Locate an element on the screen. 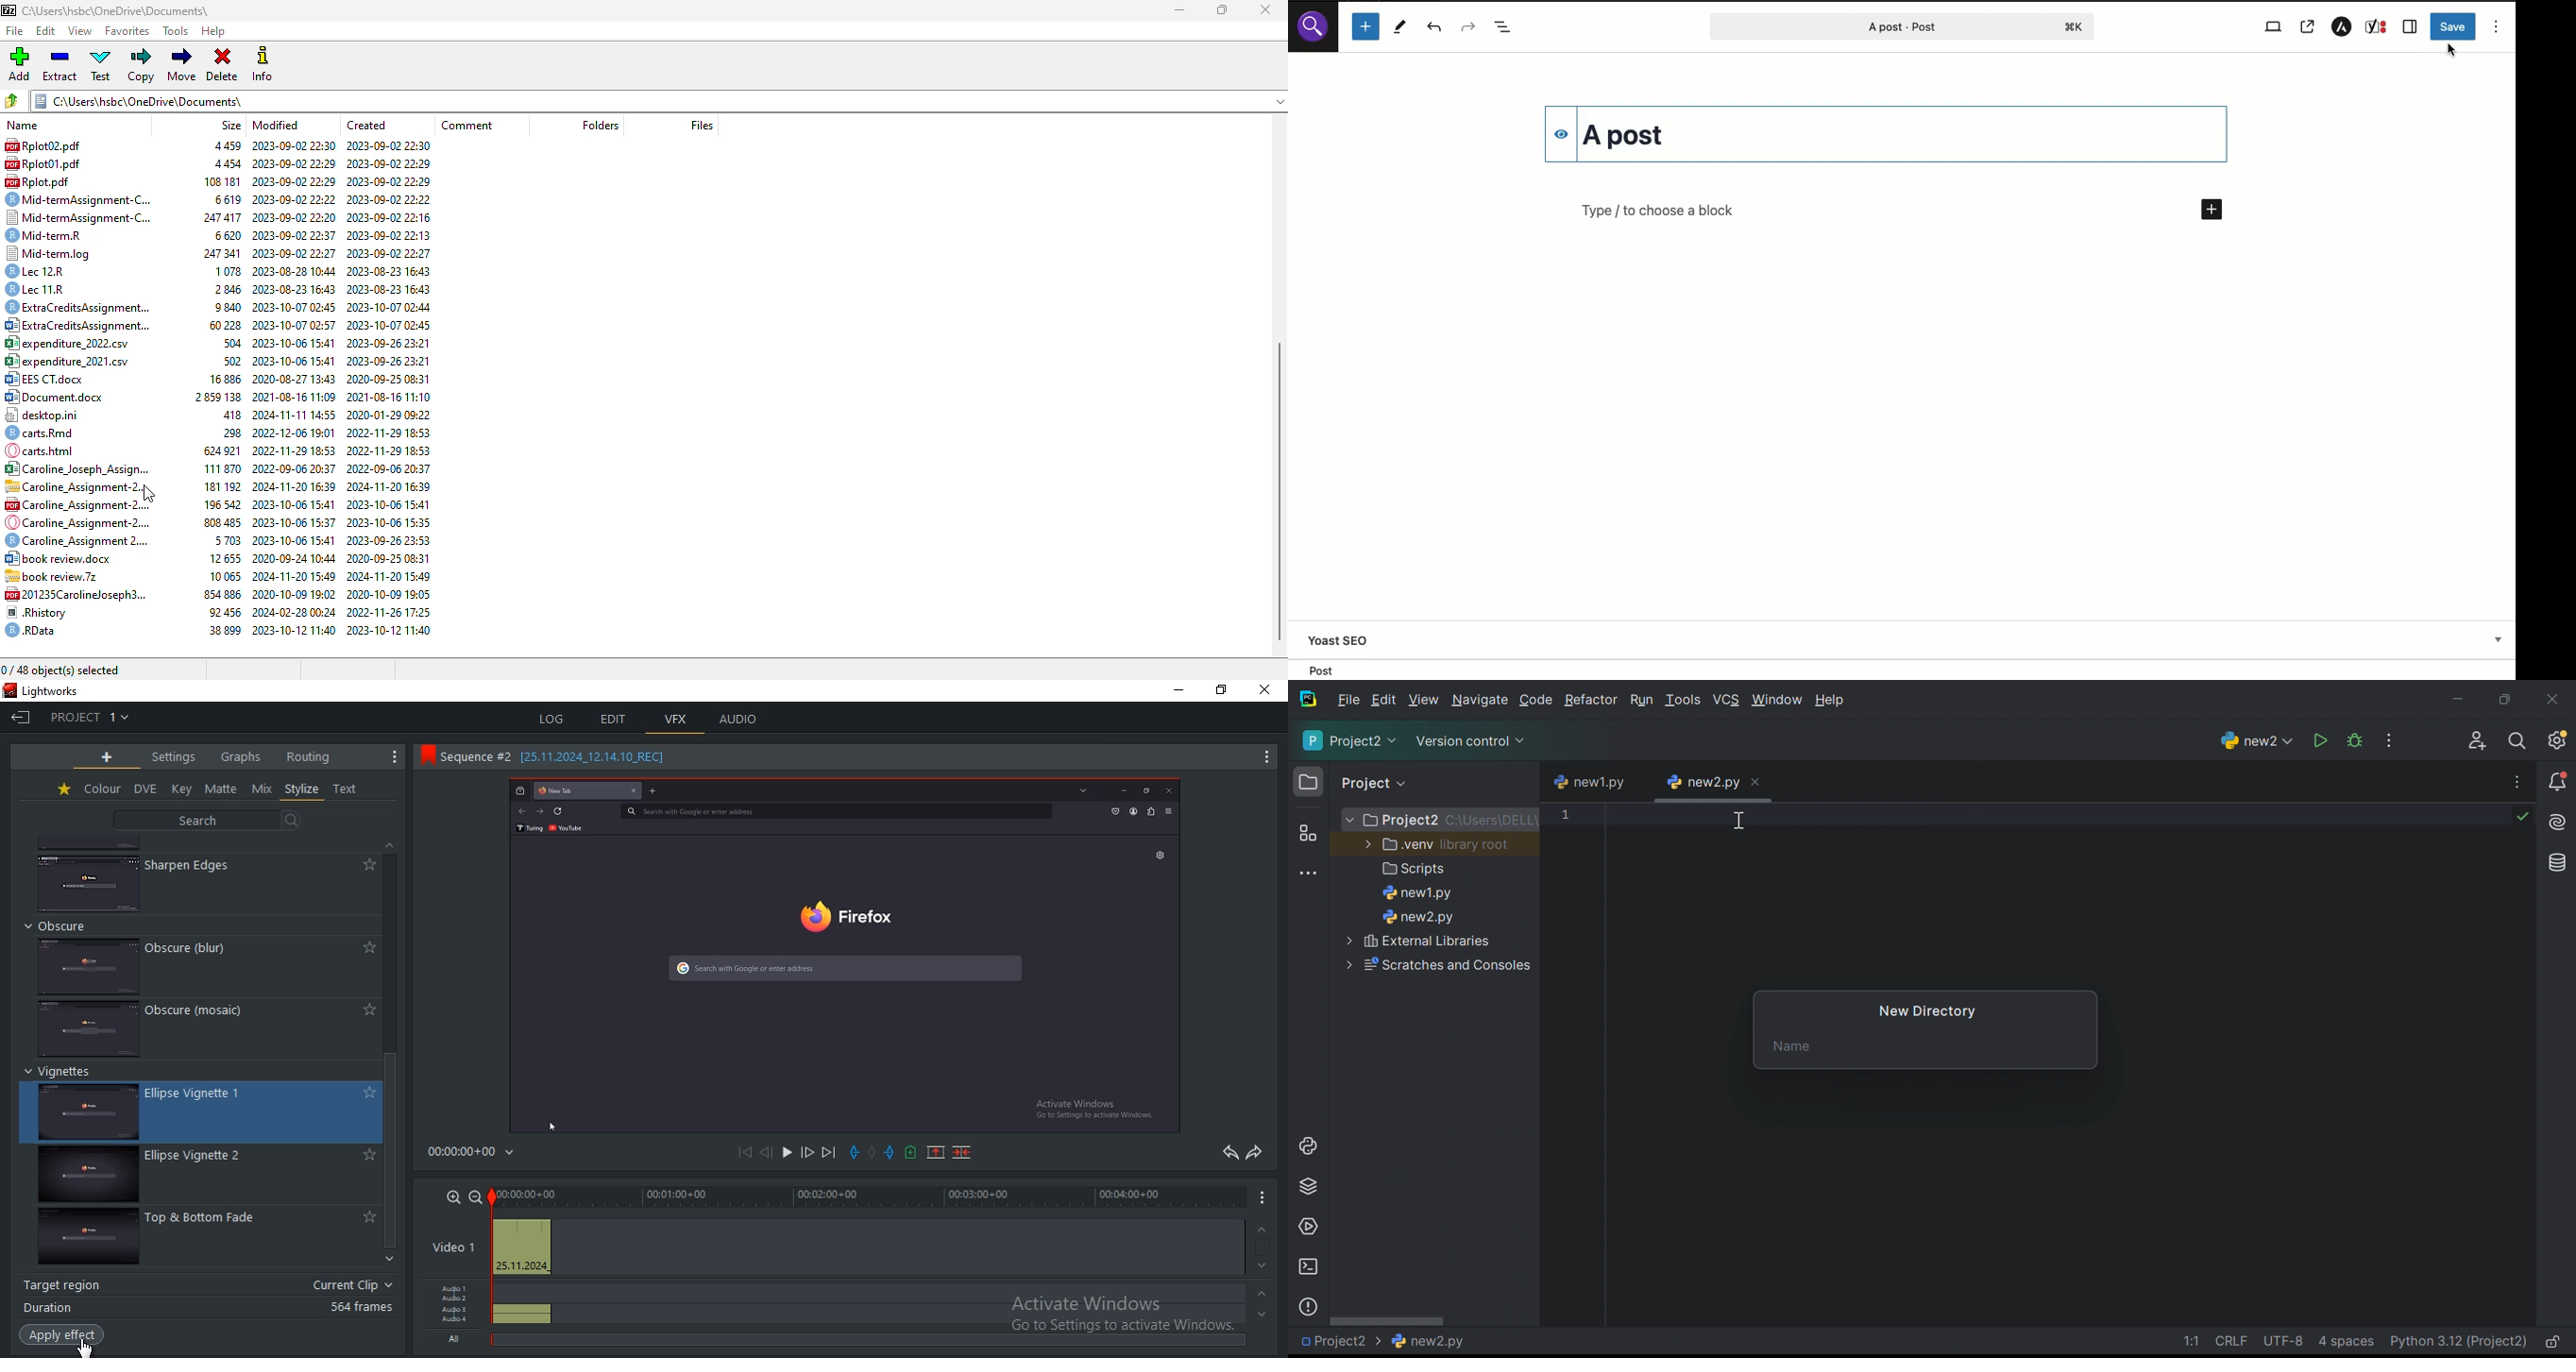 Image resolution: width=2576 pixels, height=1372 pixels. Elipse vignette 2 is located at coordinates (208, 1159).